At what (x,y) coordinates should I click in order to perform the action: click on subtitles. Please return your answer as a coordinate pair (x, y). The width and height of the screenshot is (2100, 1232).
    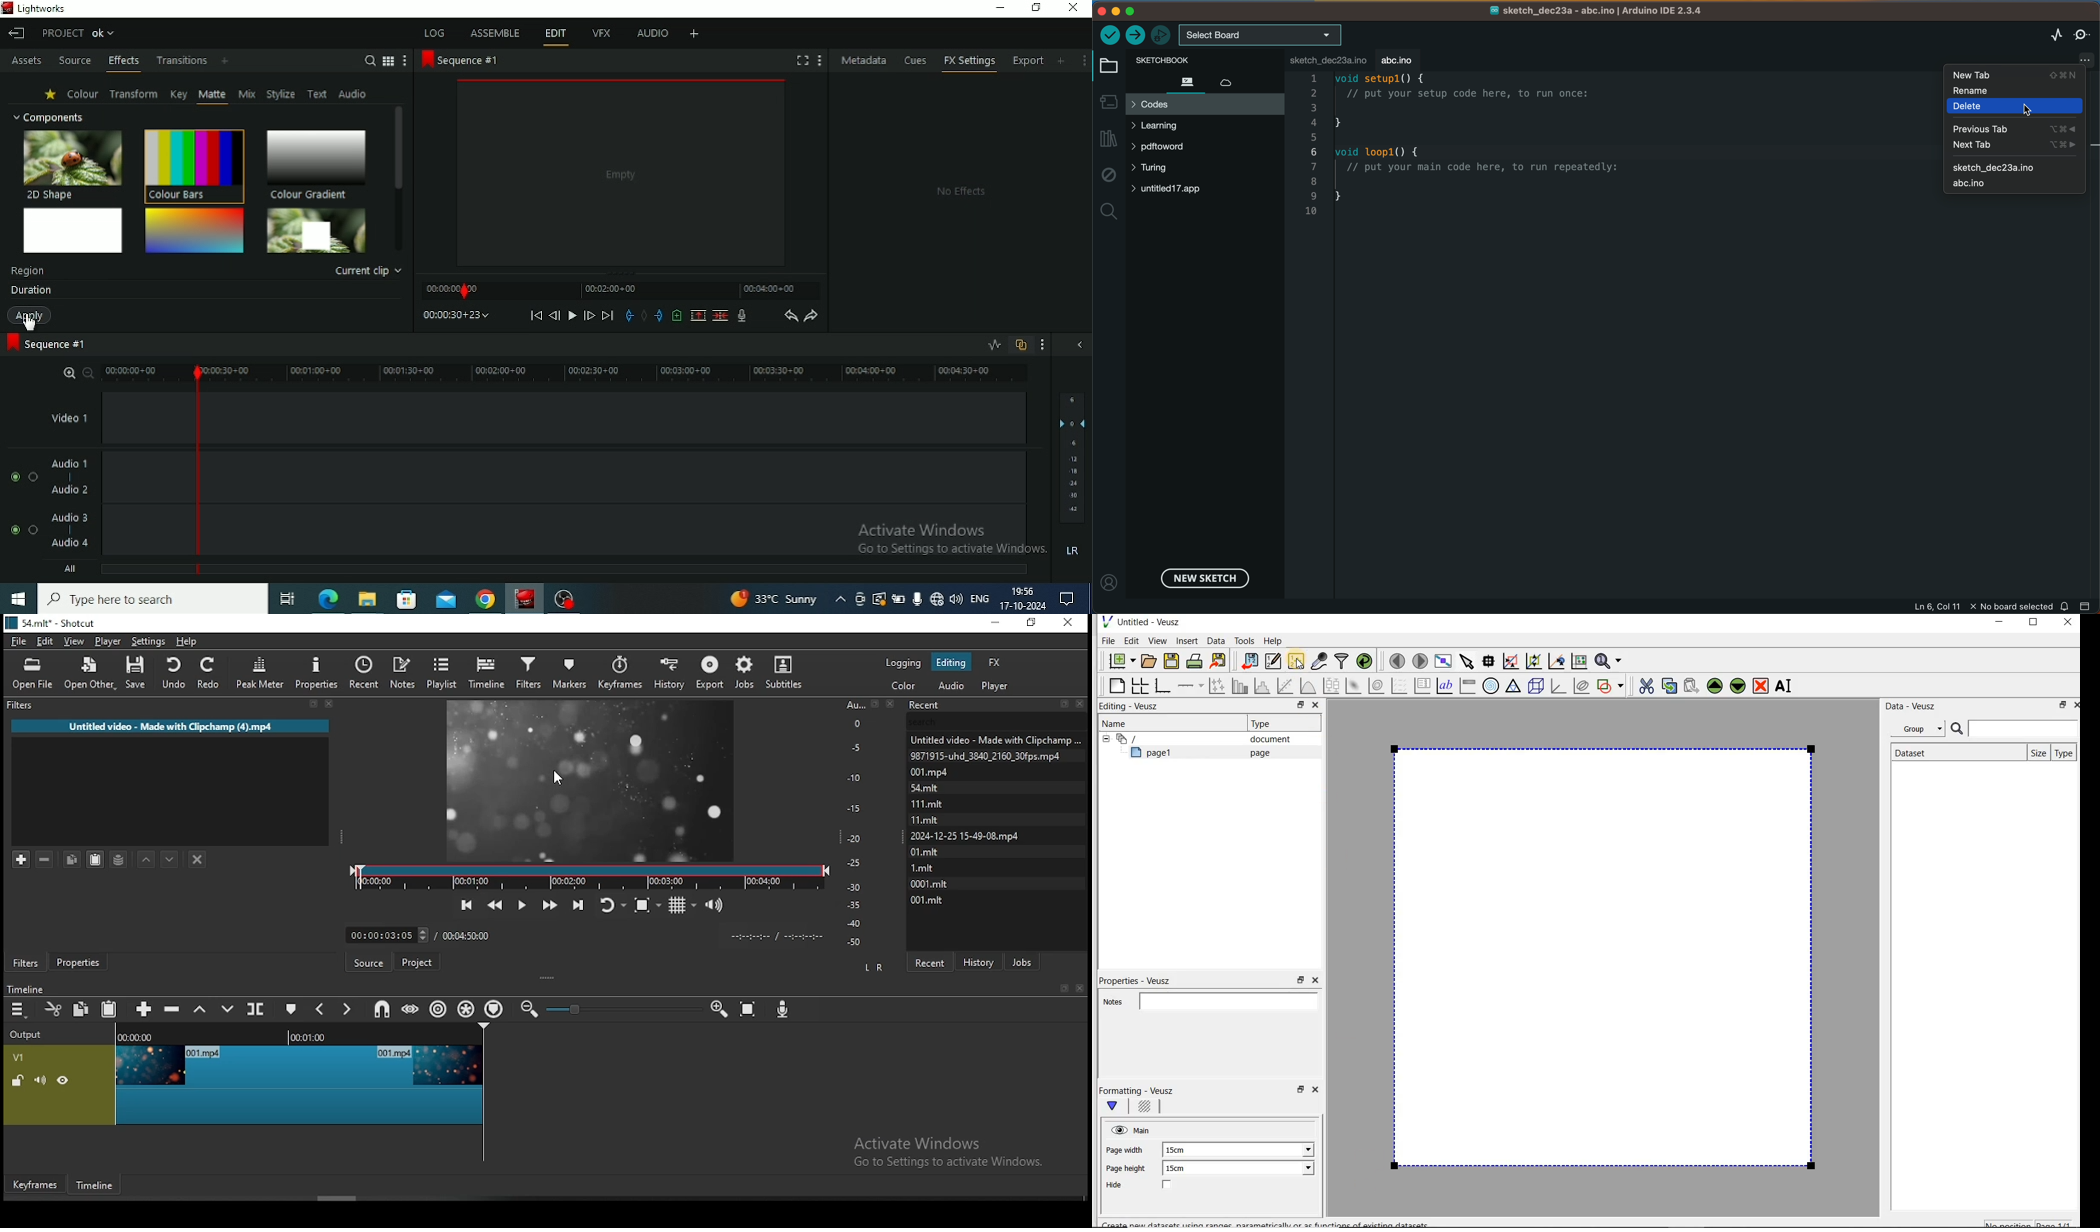
    Looking at the image, I should click on (786, 670).